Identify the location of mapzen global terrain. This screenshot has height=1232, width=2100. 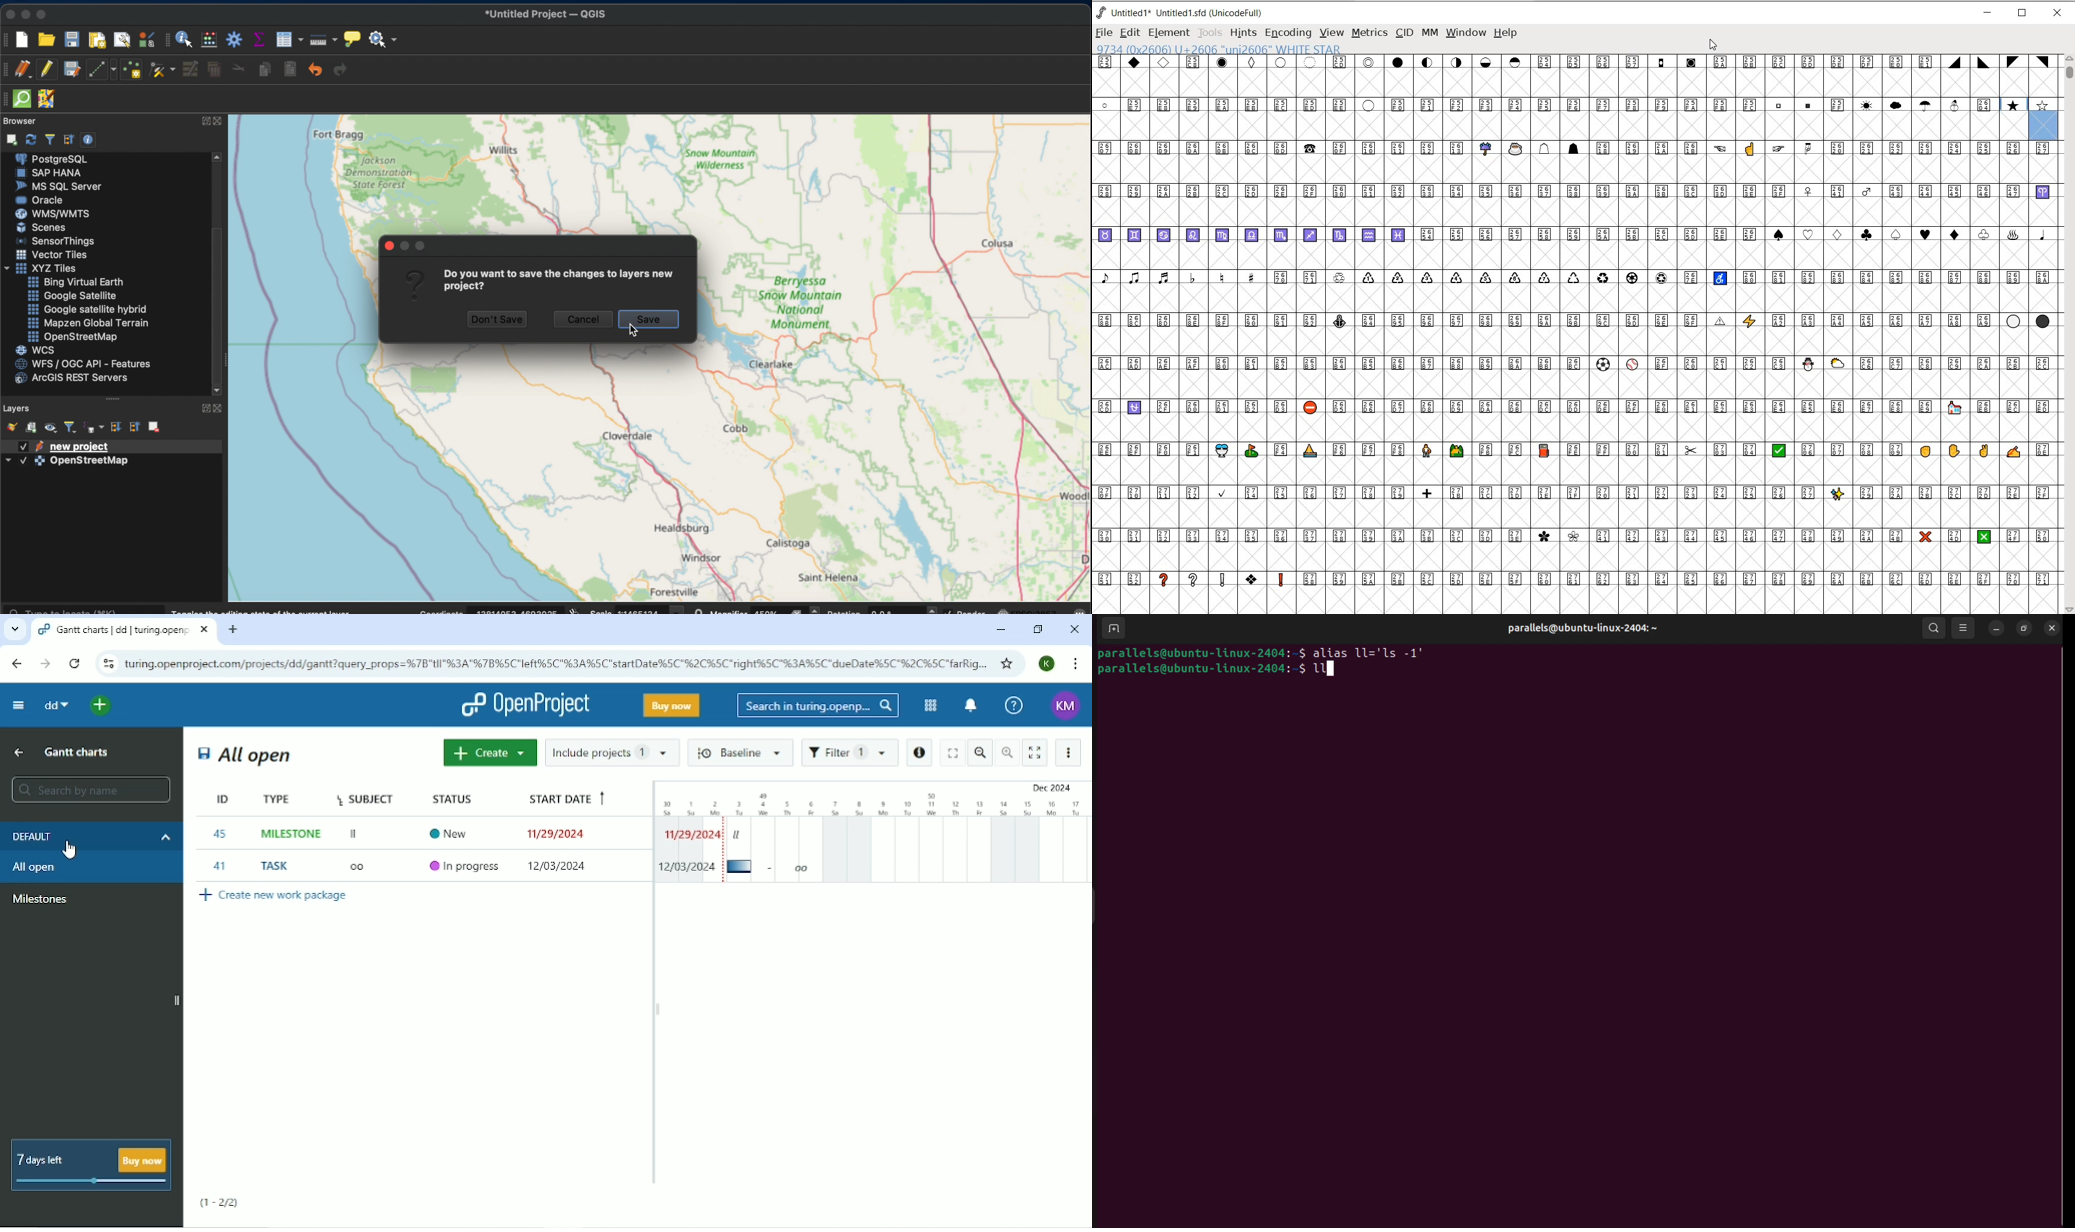
(87, 323).